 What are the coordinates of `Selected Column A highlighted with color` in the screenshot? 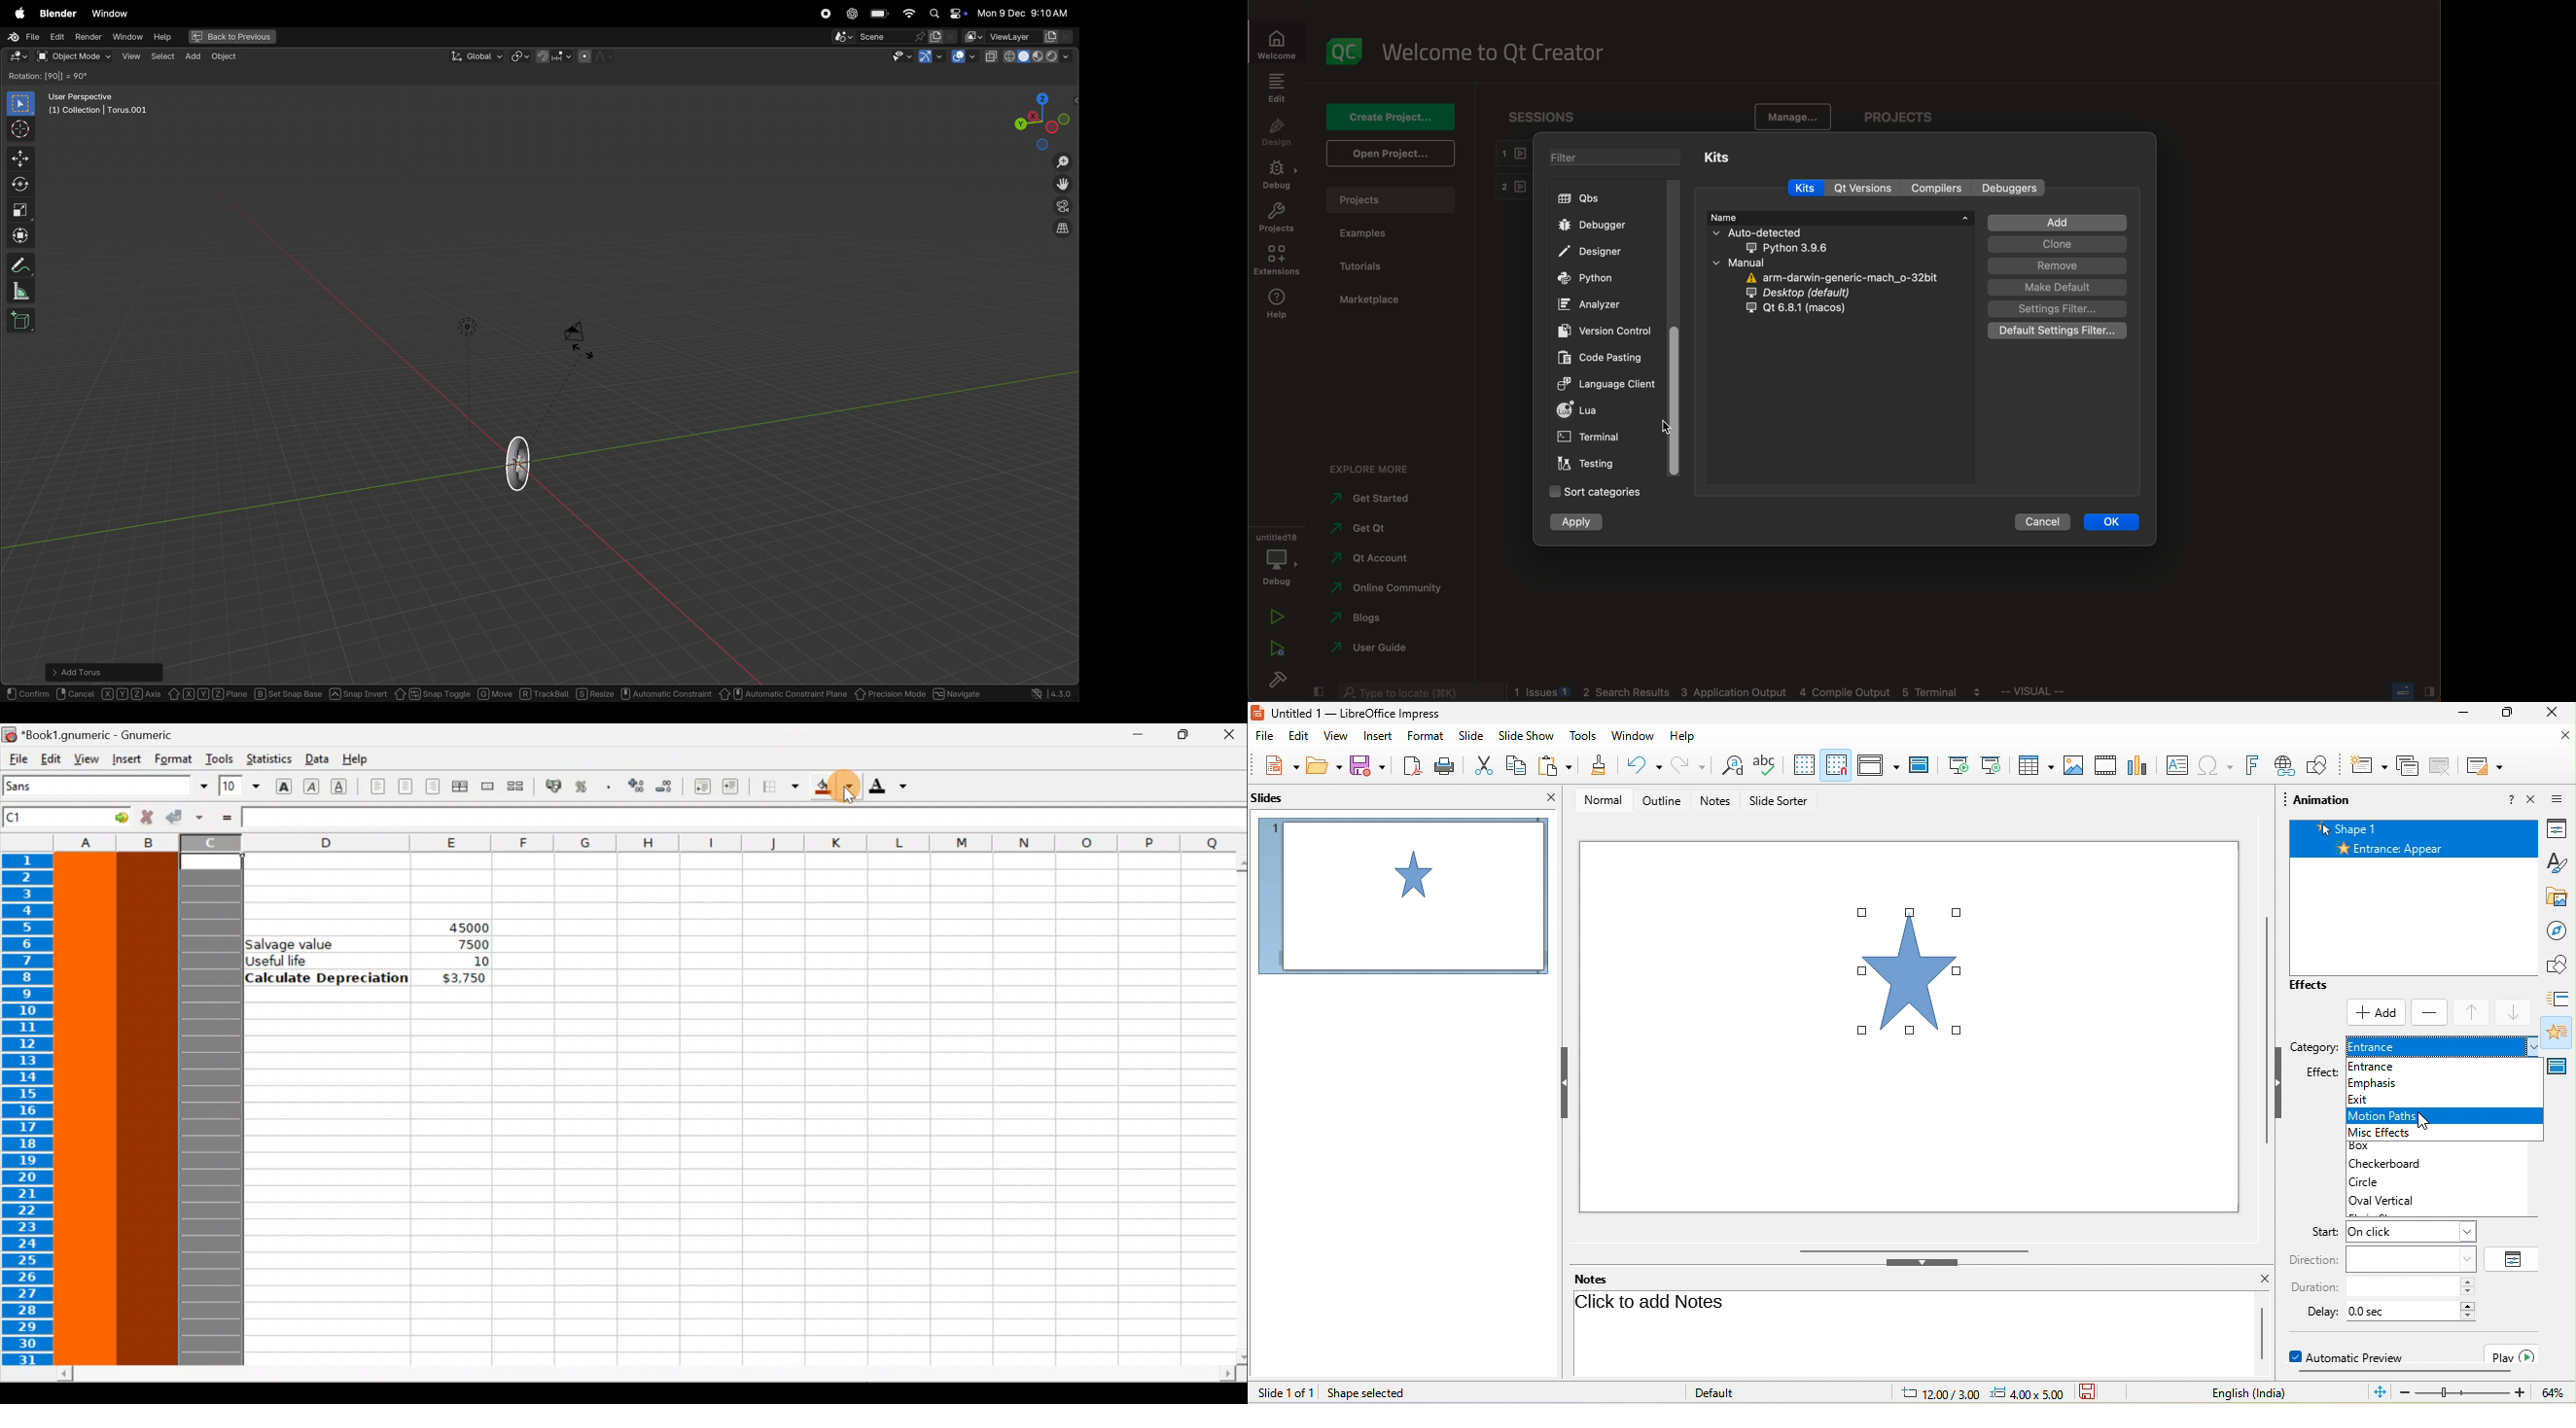 It's located at (86, 1110).